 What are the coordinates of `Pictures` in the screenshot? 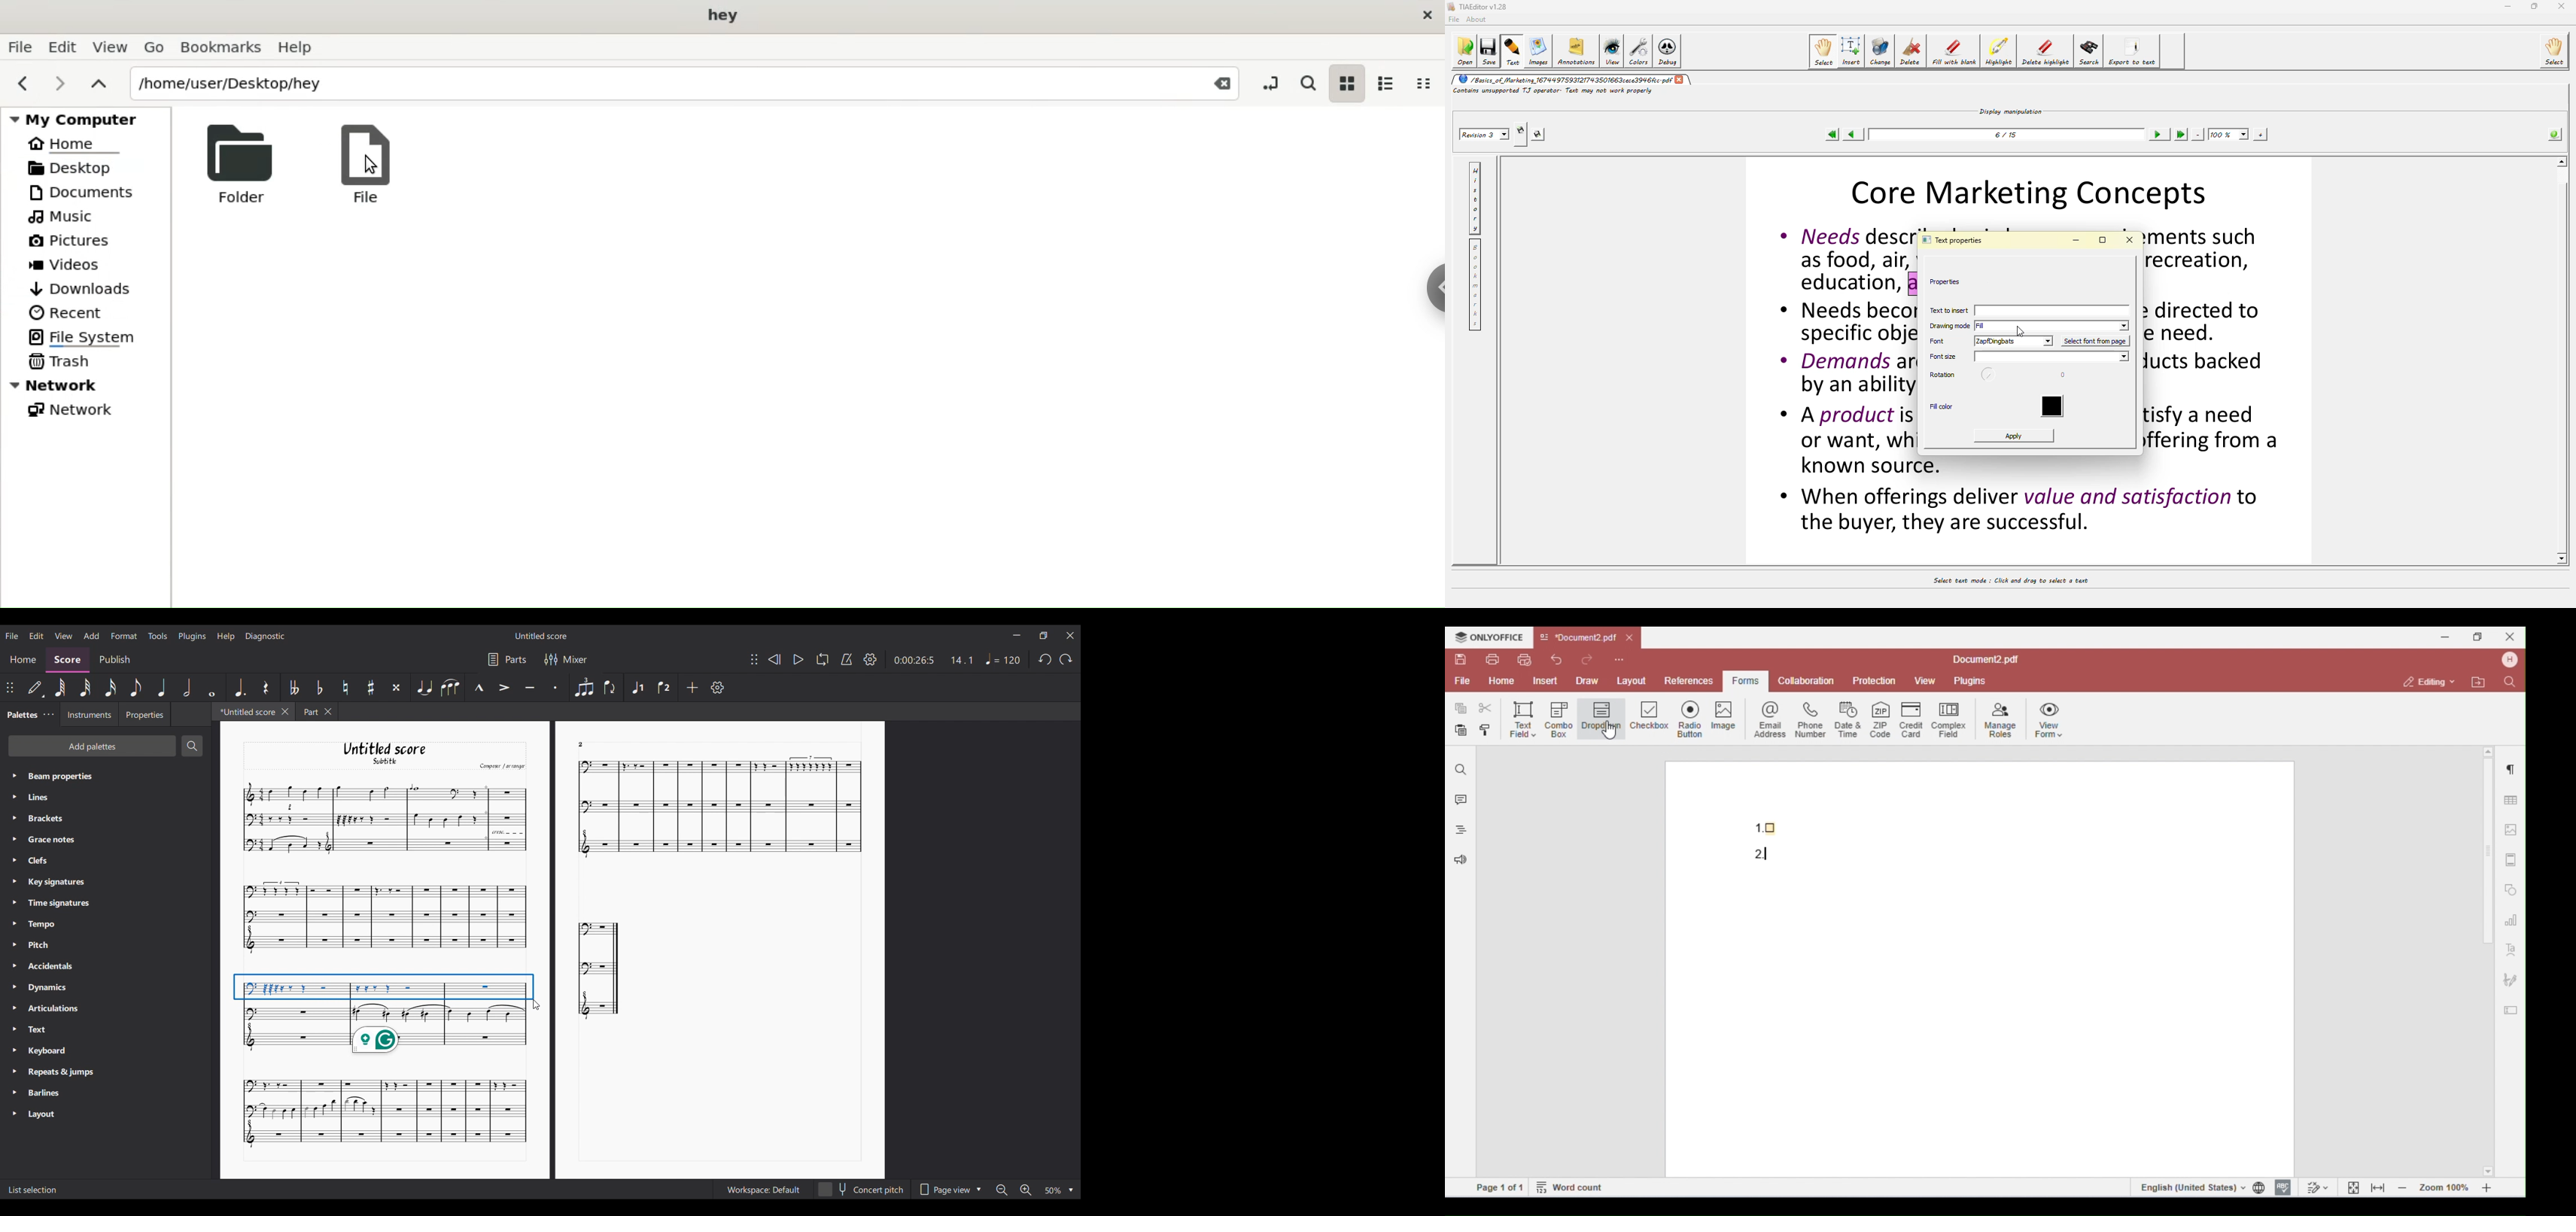 It's located at (71, 238).